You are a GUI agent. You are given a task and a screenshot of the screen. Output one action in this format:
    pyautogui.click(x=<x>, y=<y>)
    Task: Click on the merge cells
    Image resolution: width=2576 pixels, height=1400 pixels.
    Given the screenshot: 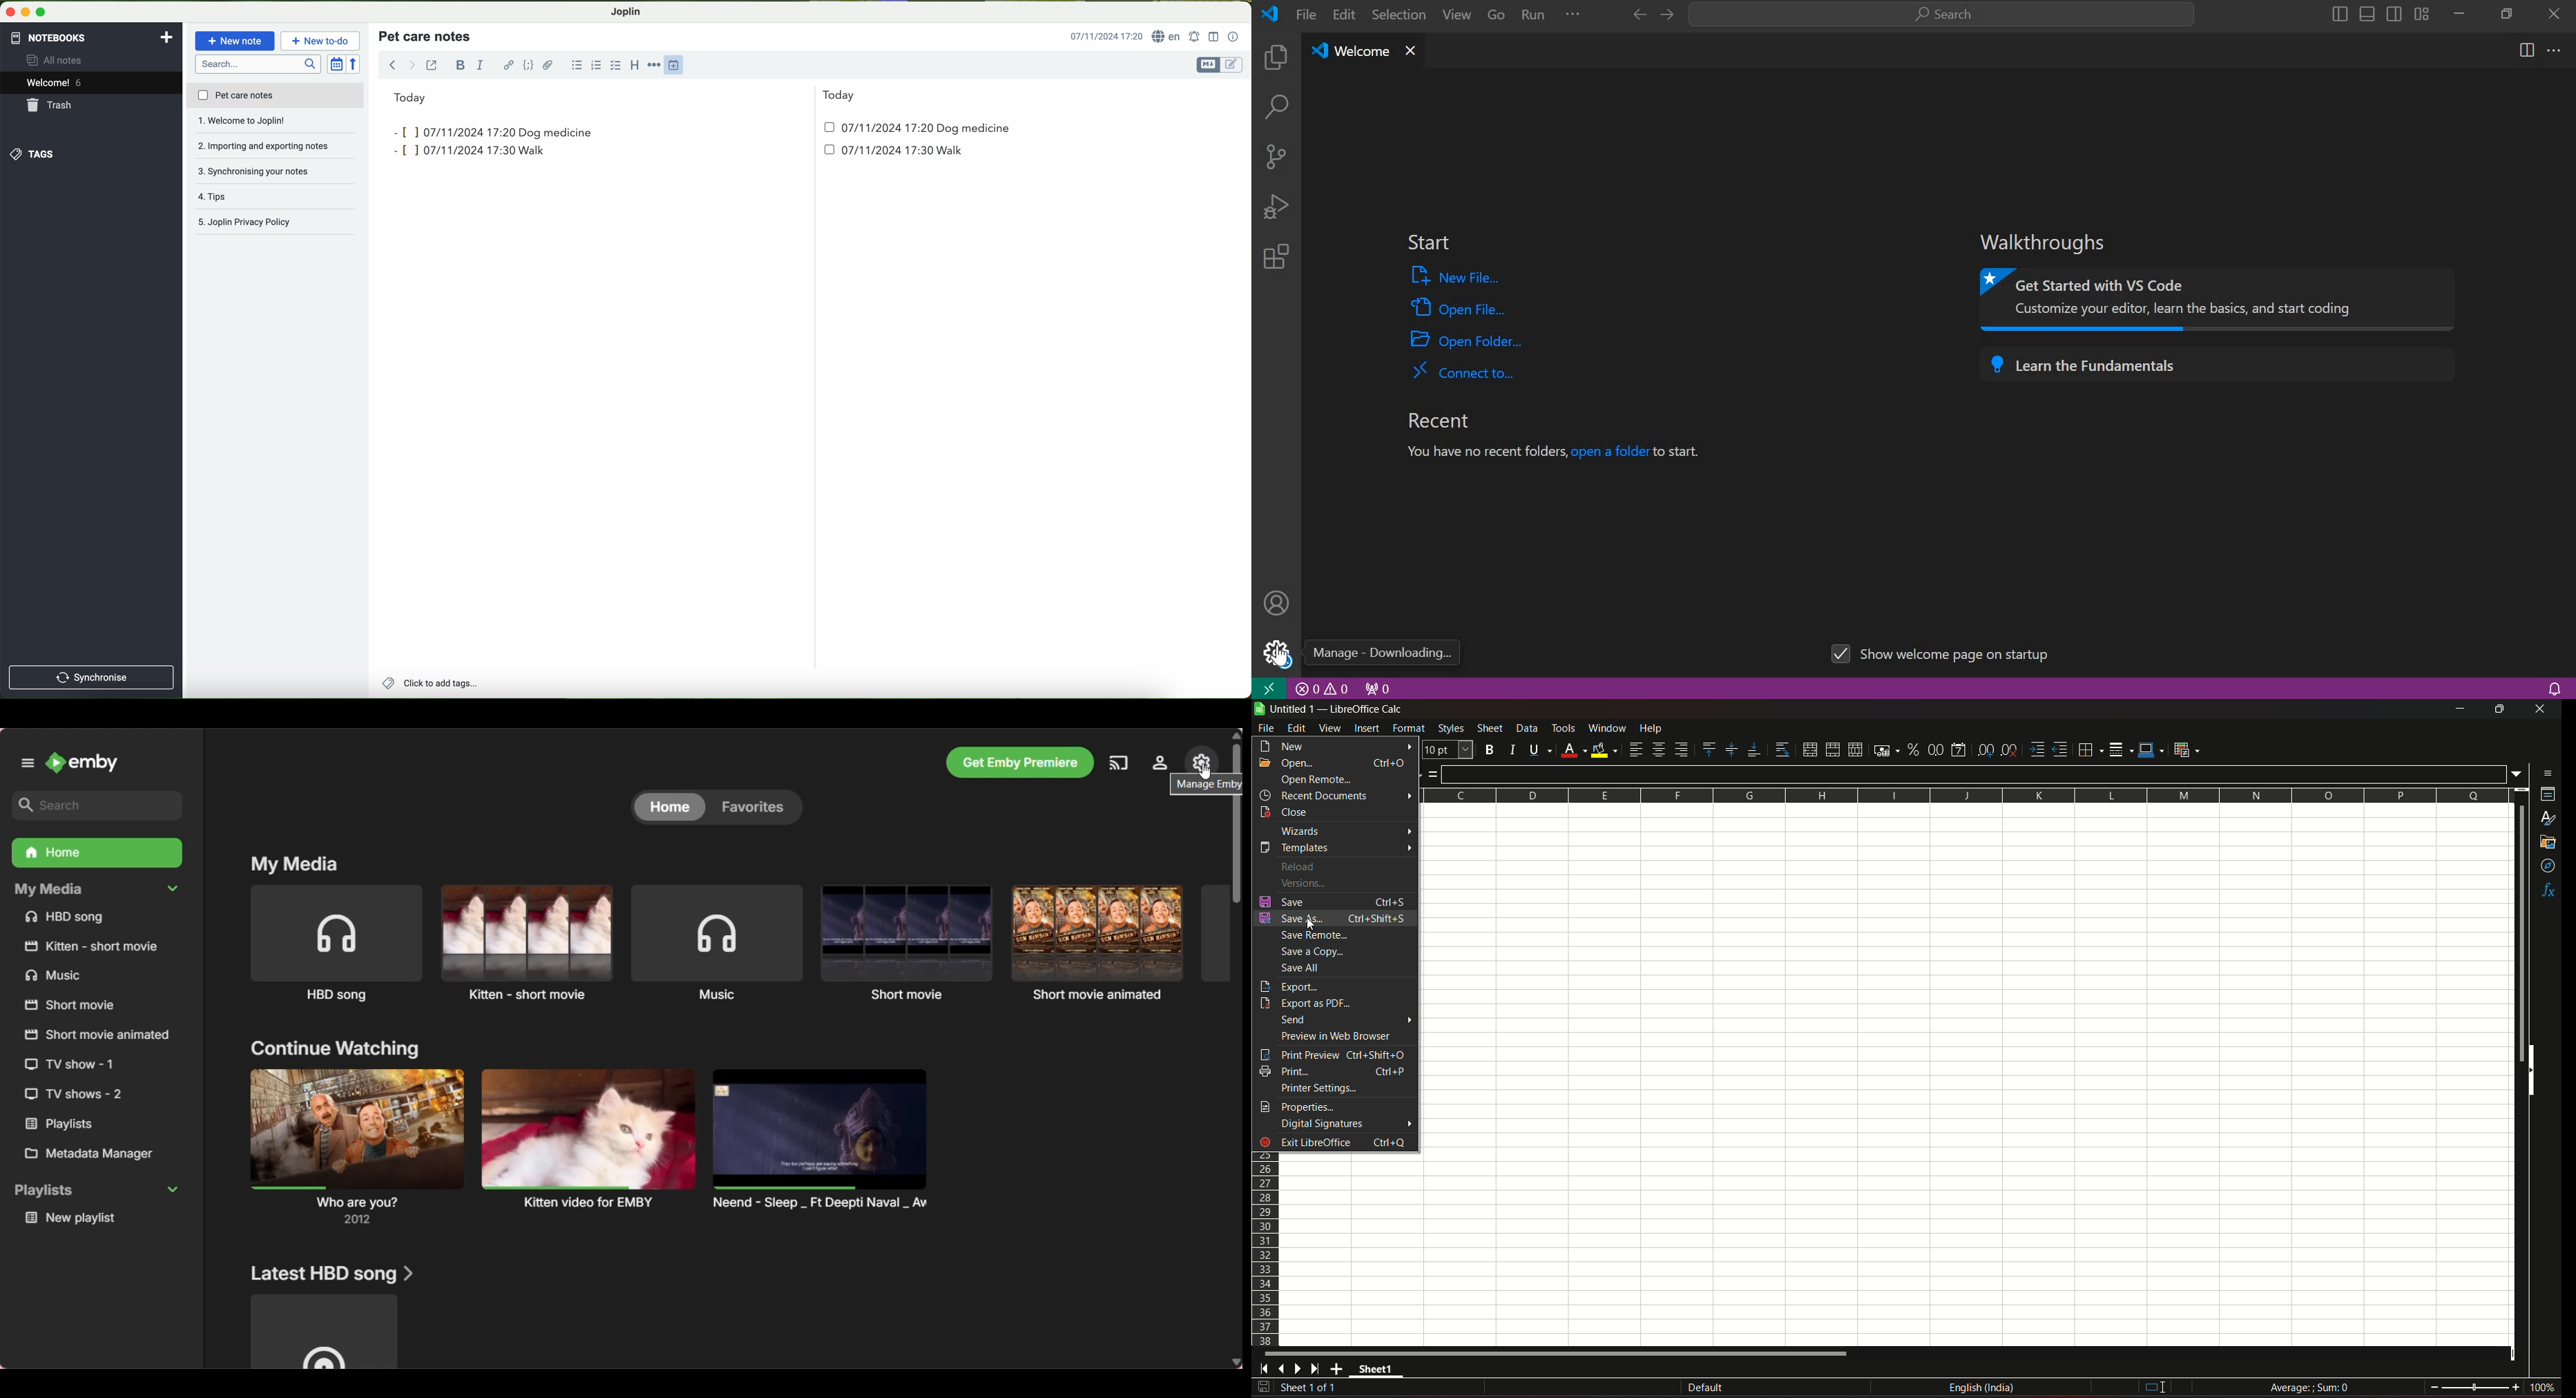 What is the action you would take?
    pyautogui.click(x=1833, y=748)
    